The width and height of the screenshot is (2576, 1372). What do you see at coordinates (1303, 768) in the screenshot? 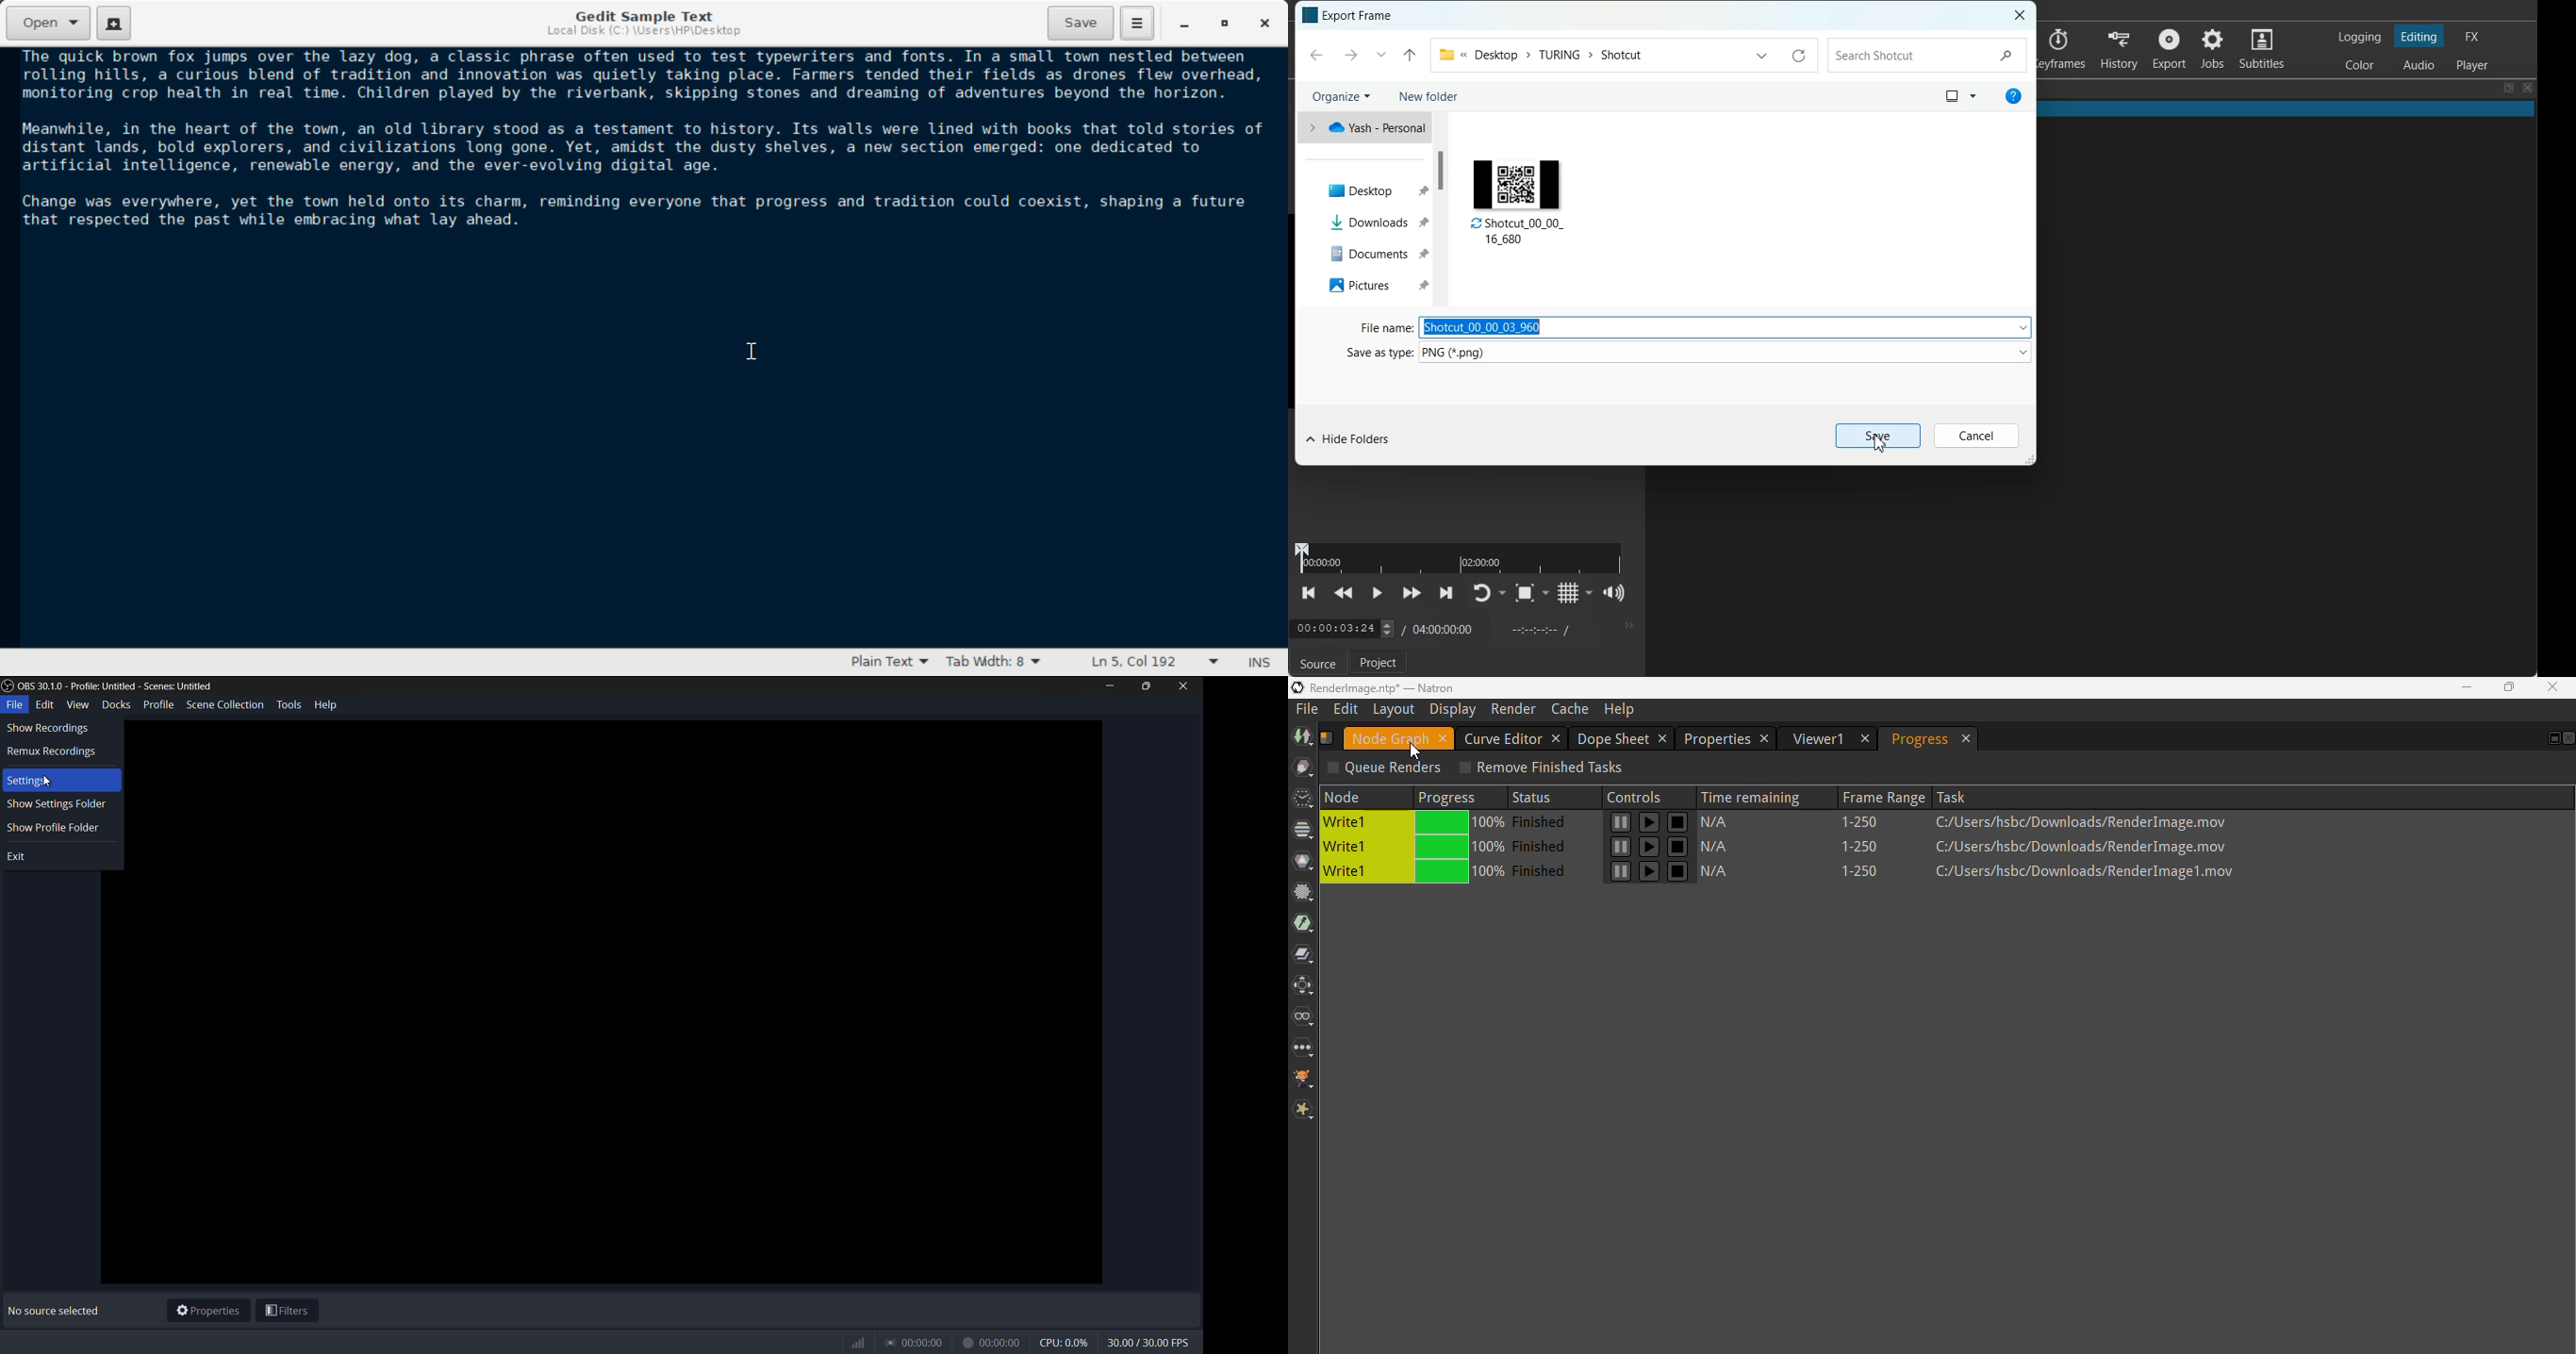
I see `draw` at bounding box center [1303, 768].